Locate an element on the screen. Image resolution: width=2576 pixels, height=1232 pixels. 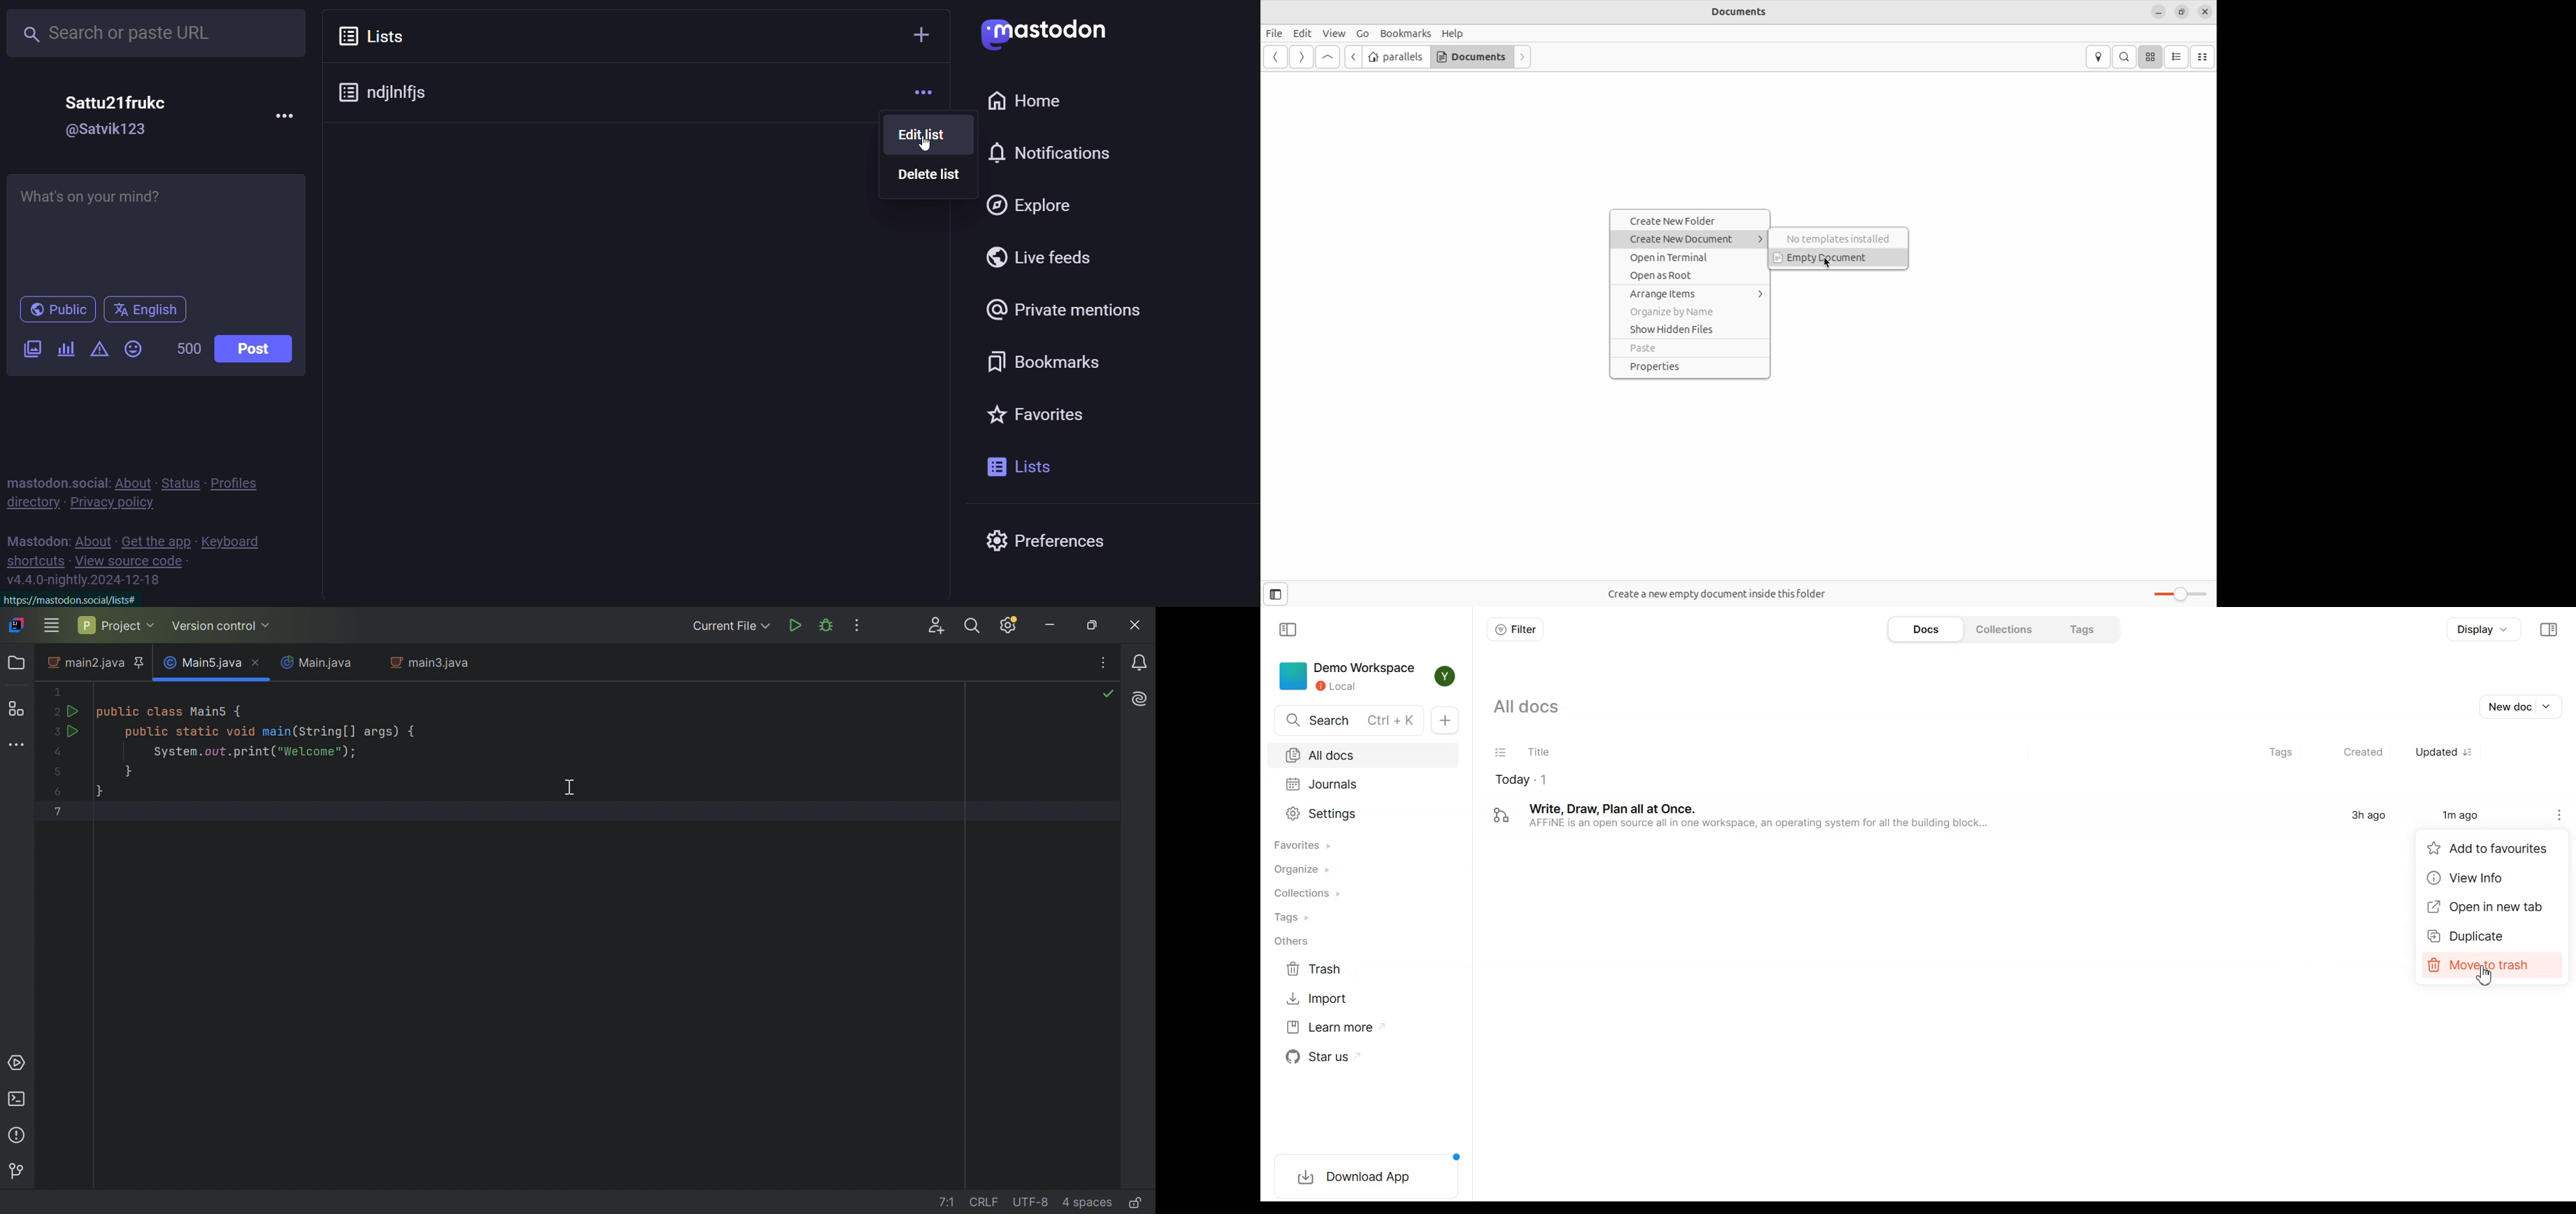
close is located at coordinates (2206, 12).